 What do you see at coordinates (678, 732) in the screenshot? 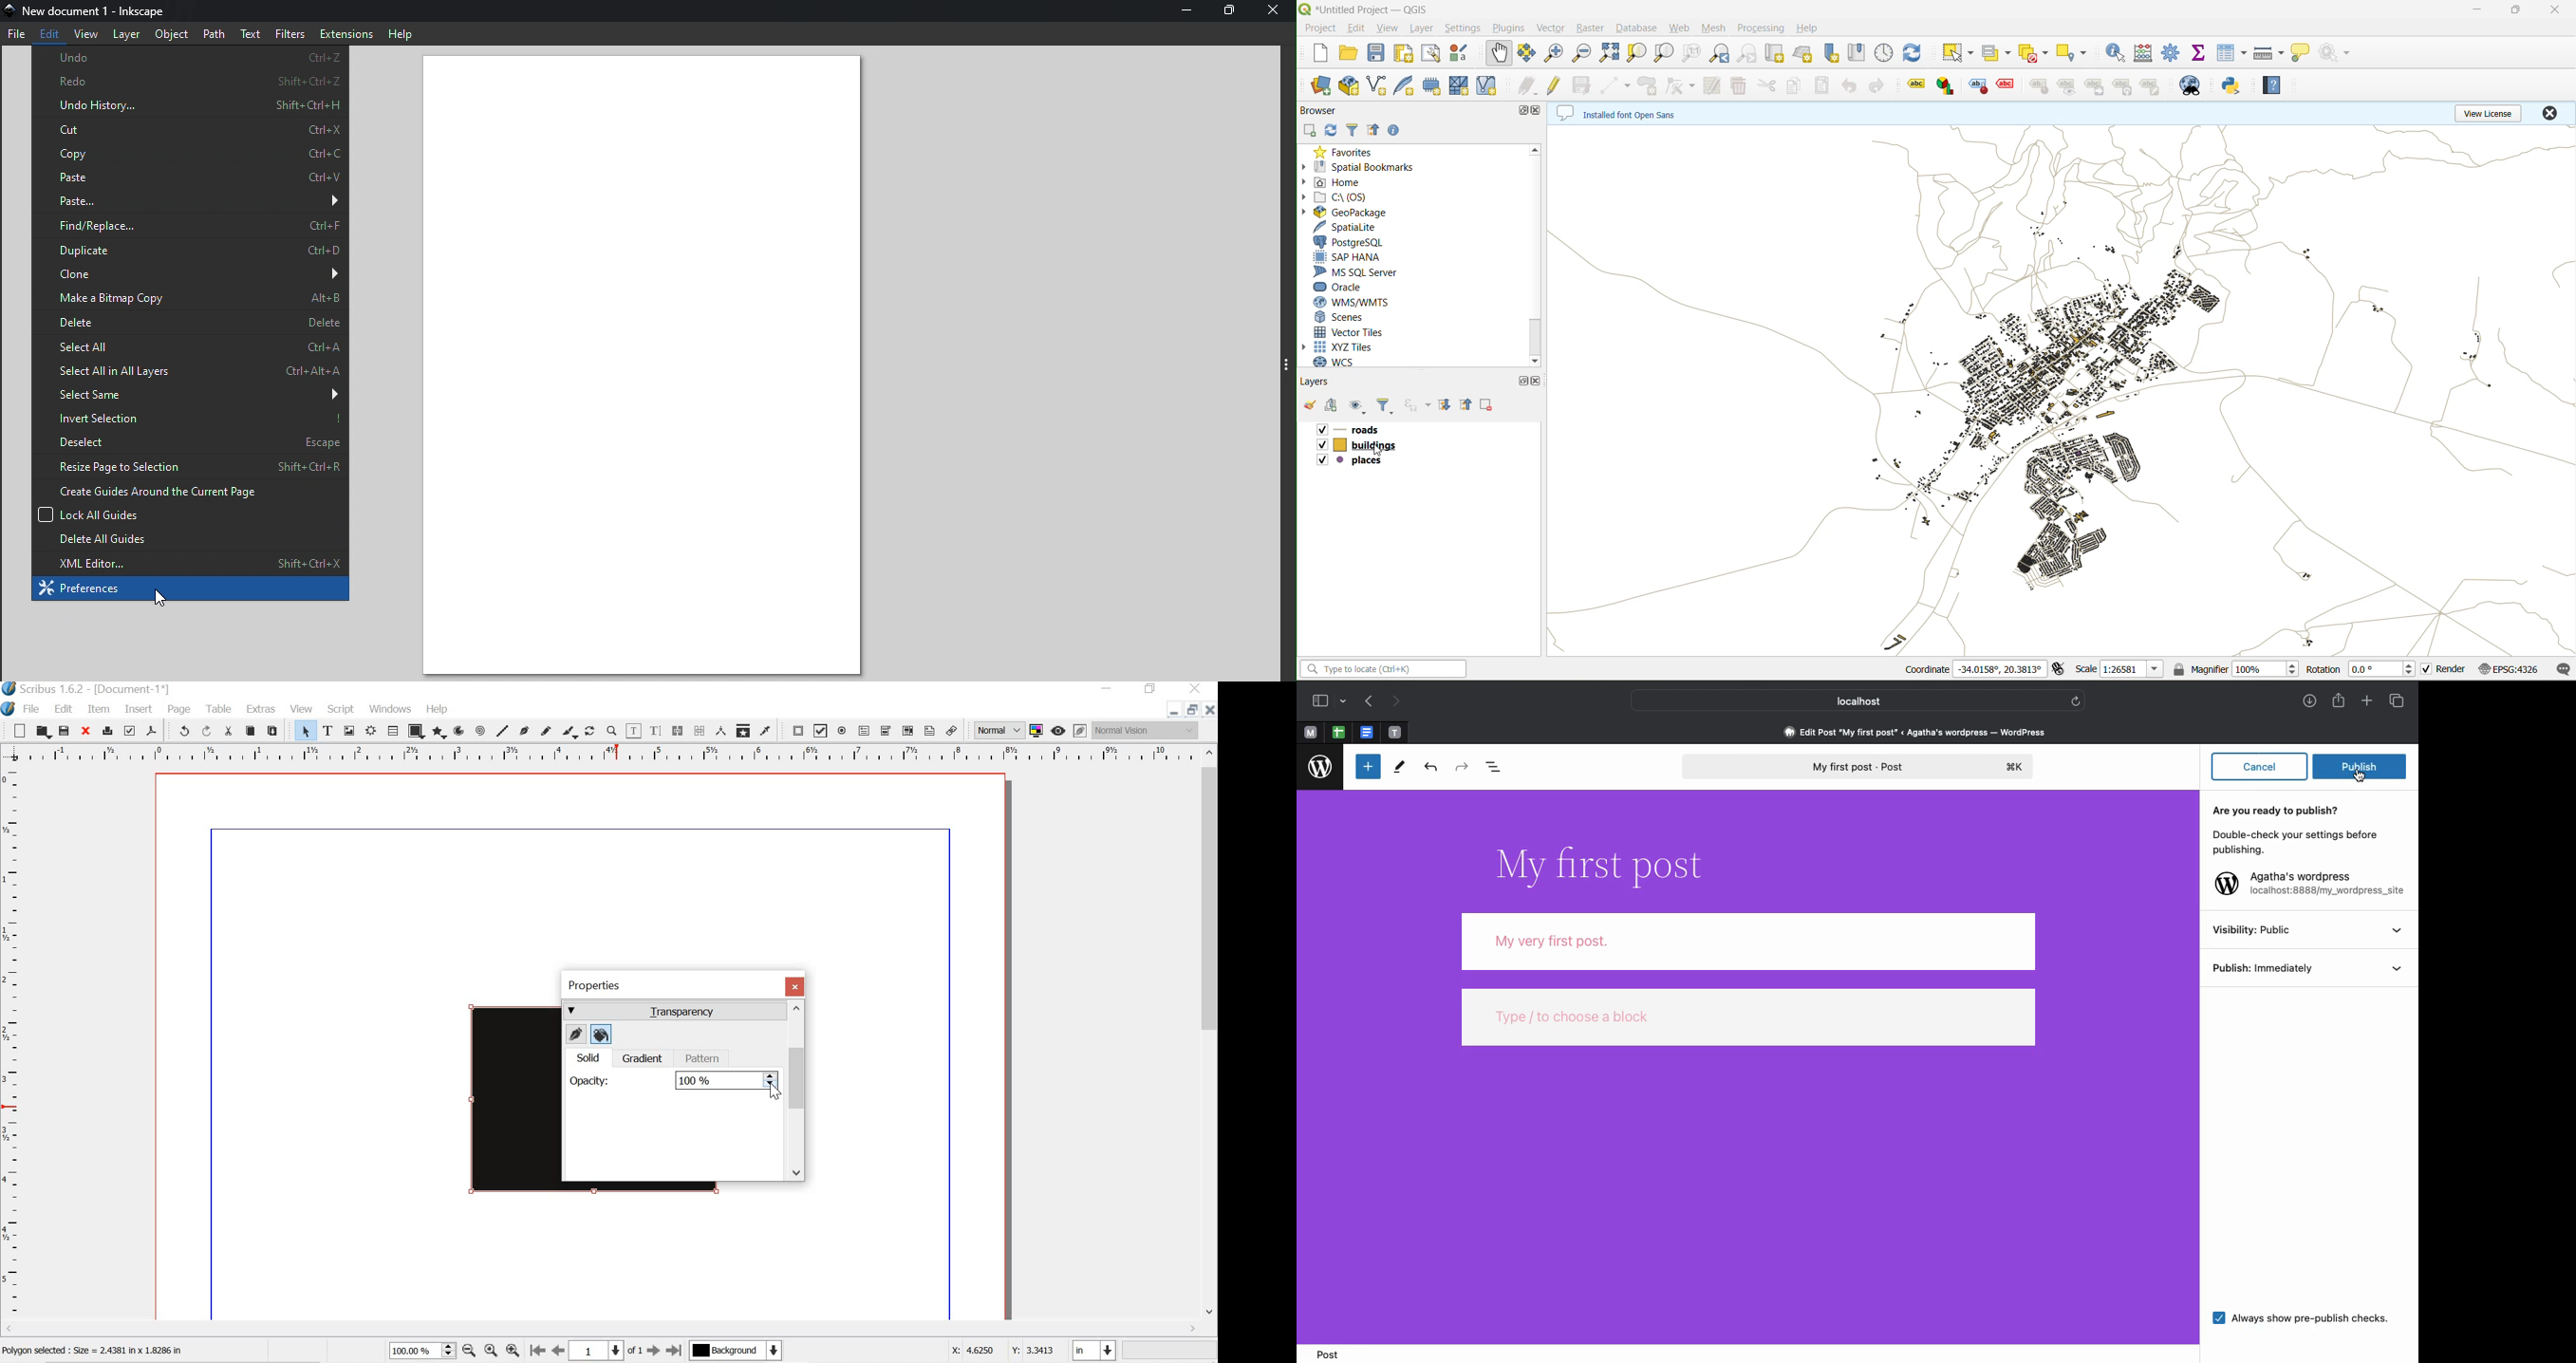
I see `link text frame` at bounding box center [678, 732].